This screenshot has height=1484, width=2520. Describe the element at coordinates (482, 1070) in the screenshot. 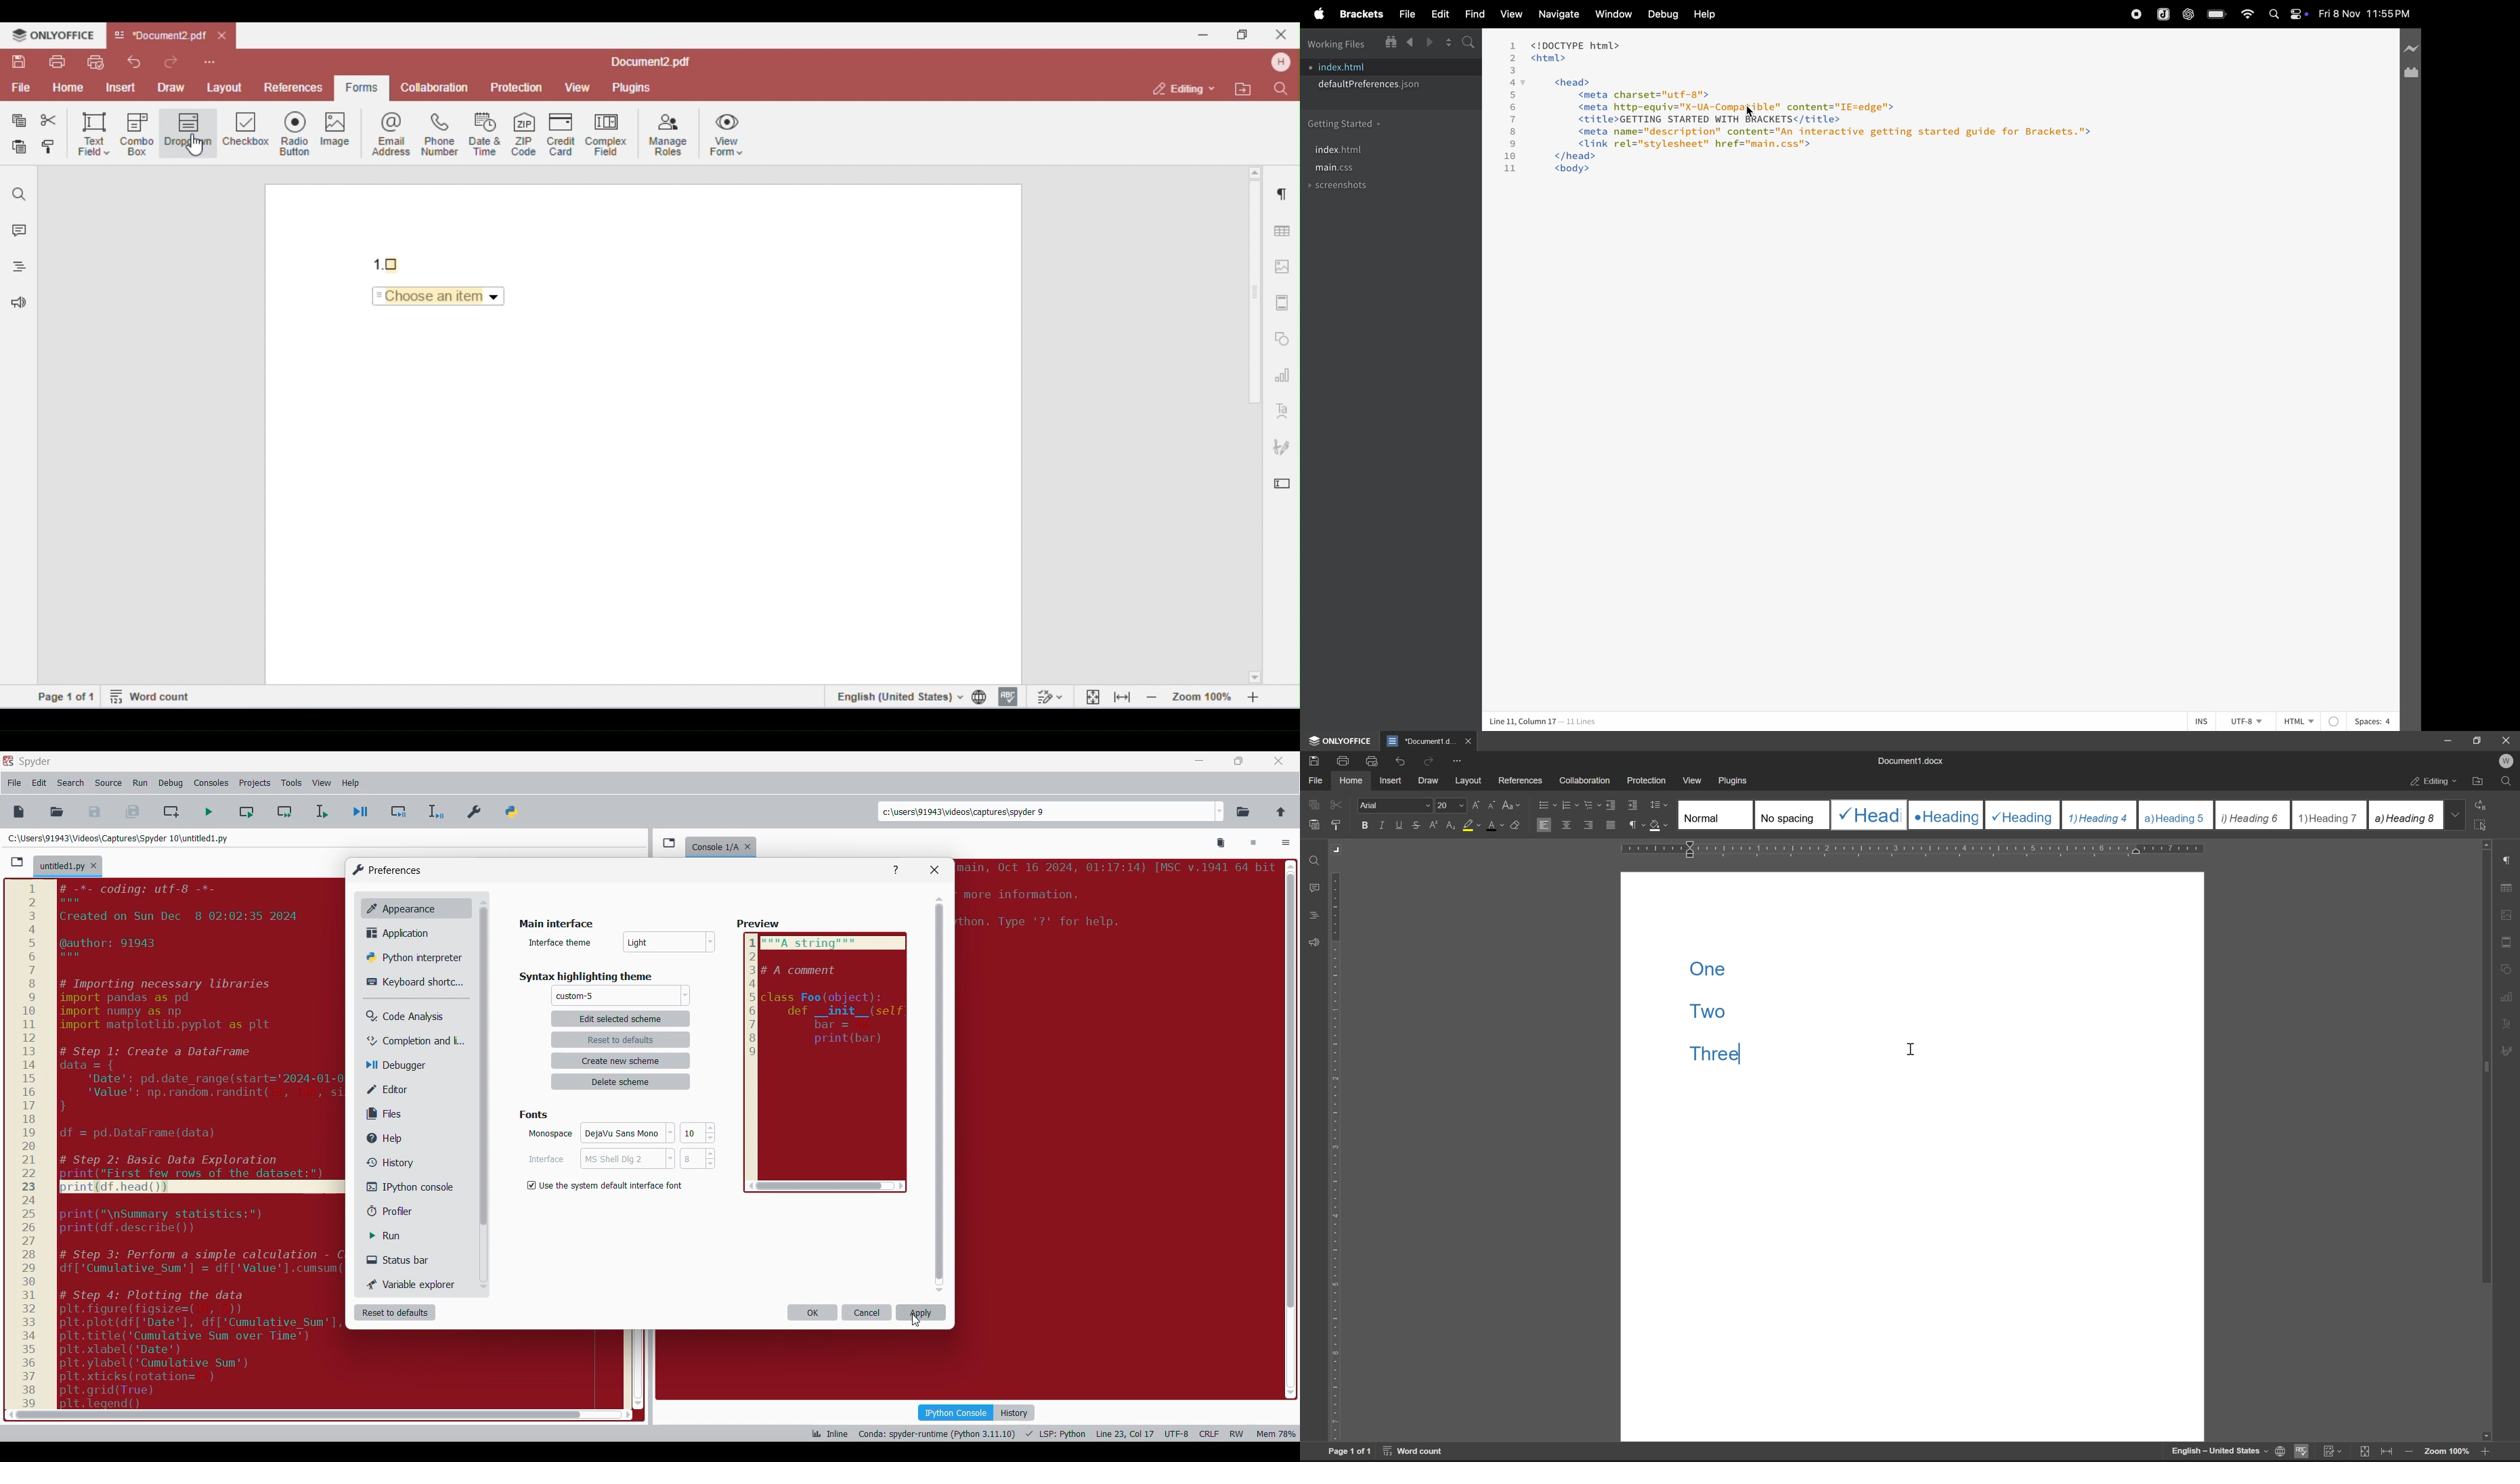

I see `` at that location.